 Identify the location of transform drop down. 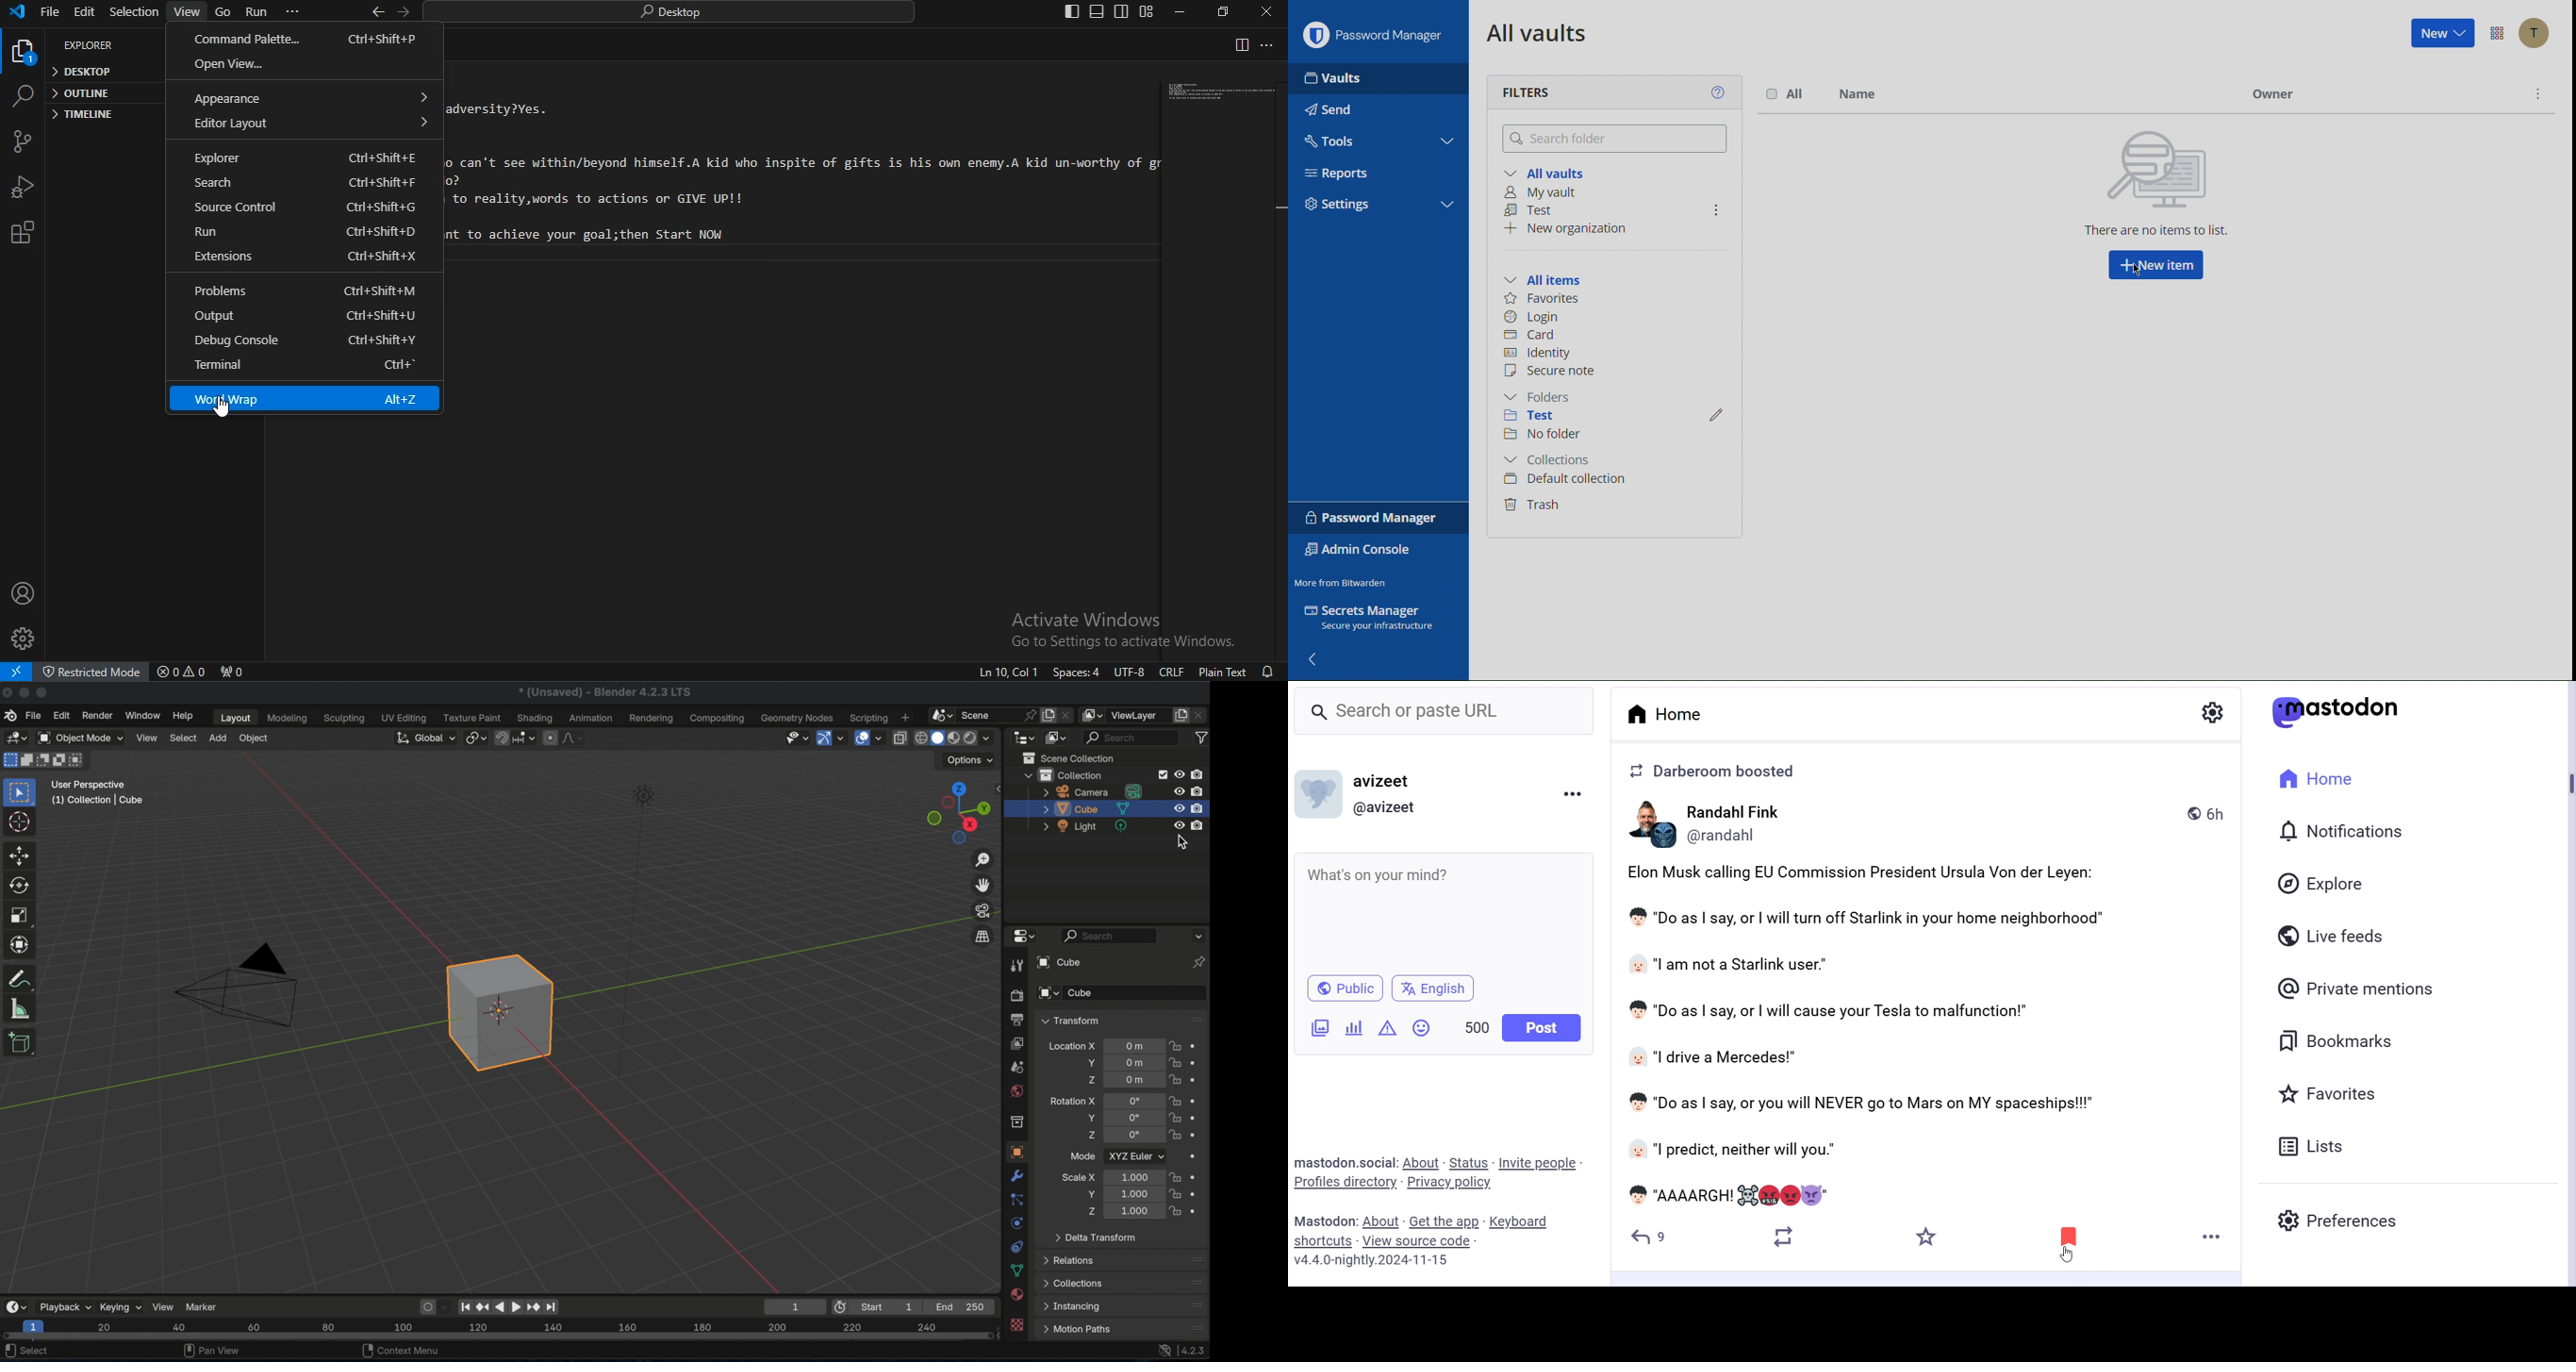
(1070, 1020).